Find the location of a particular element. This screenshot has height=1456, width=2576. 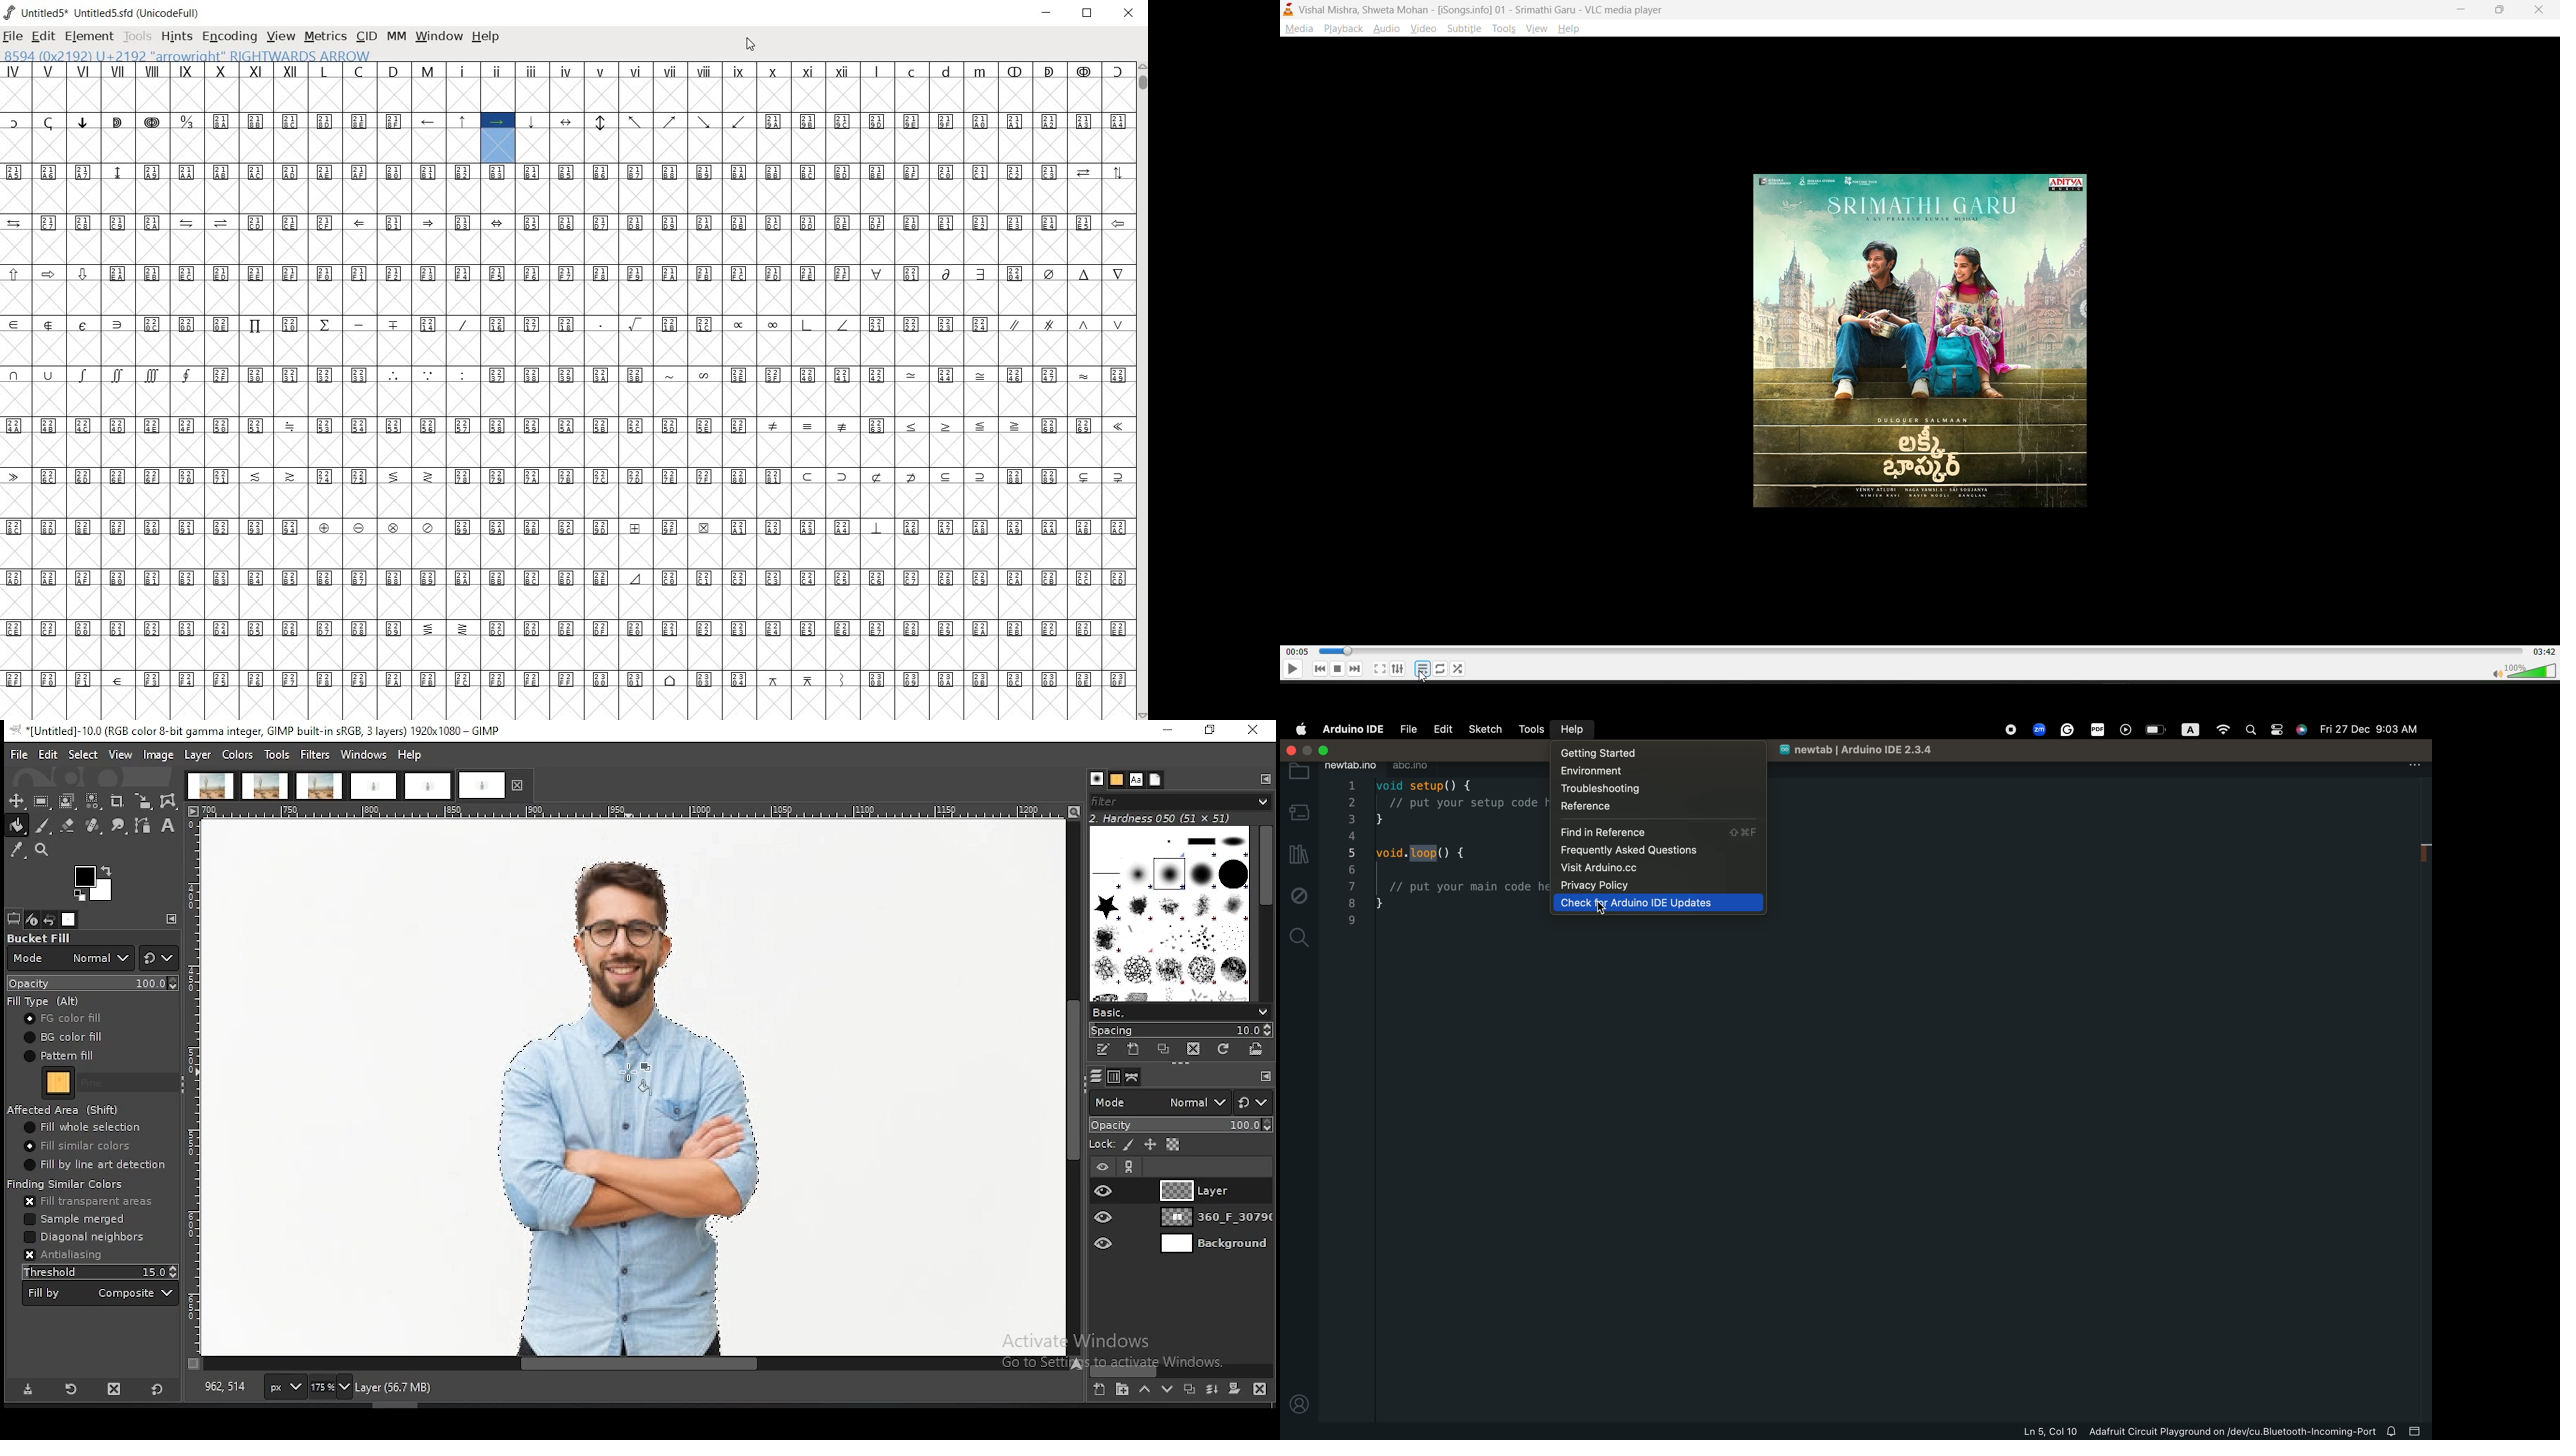

opacity is located at coordinates (94, 982).